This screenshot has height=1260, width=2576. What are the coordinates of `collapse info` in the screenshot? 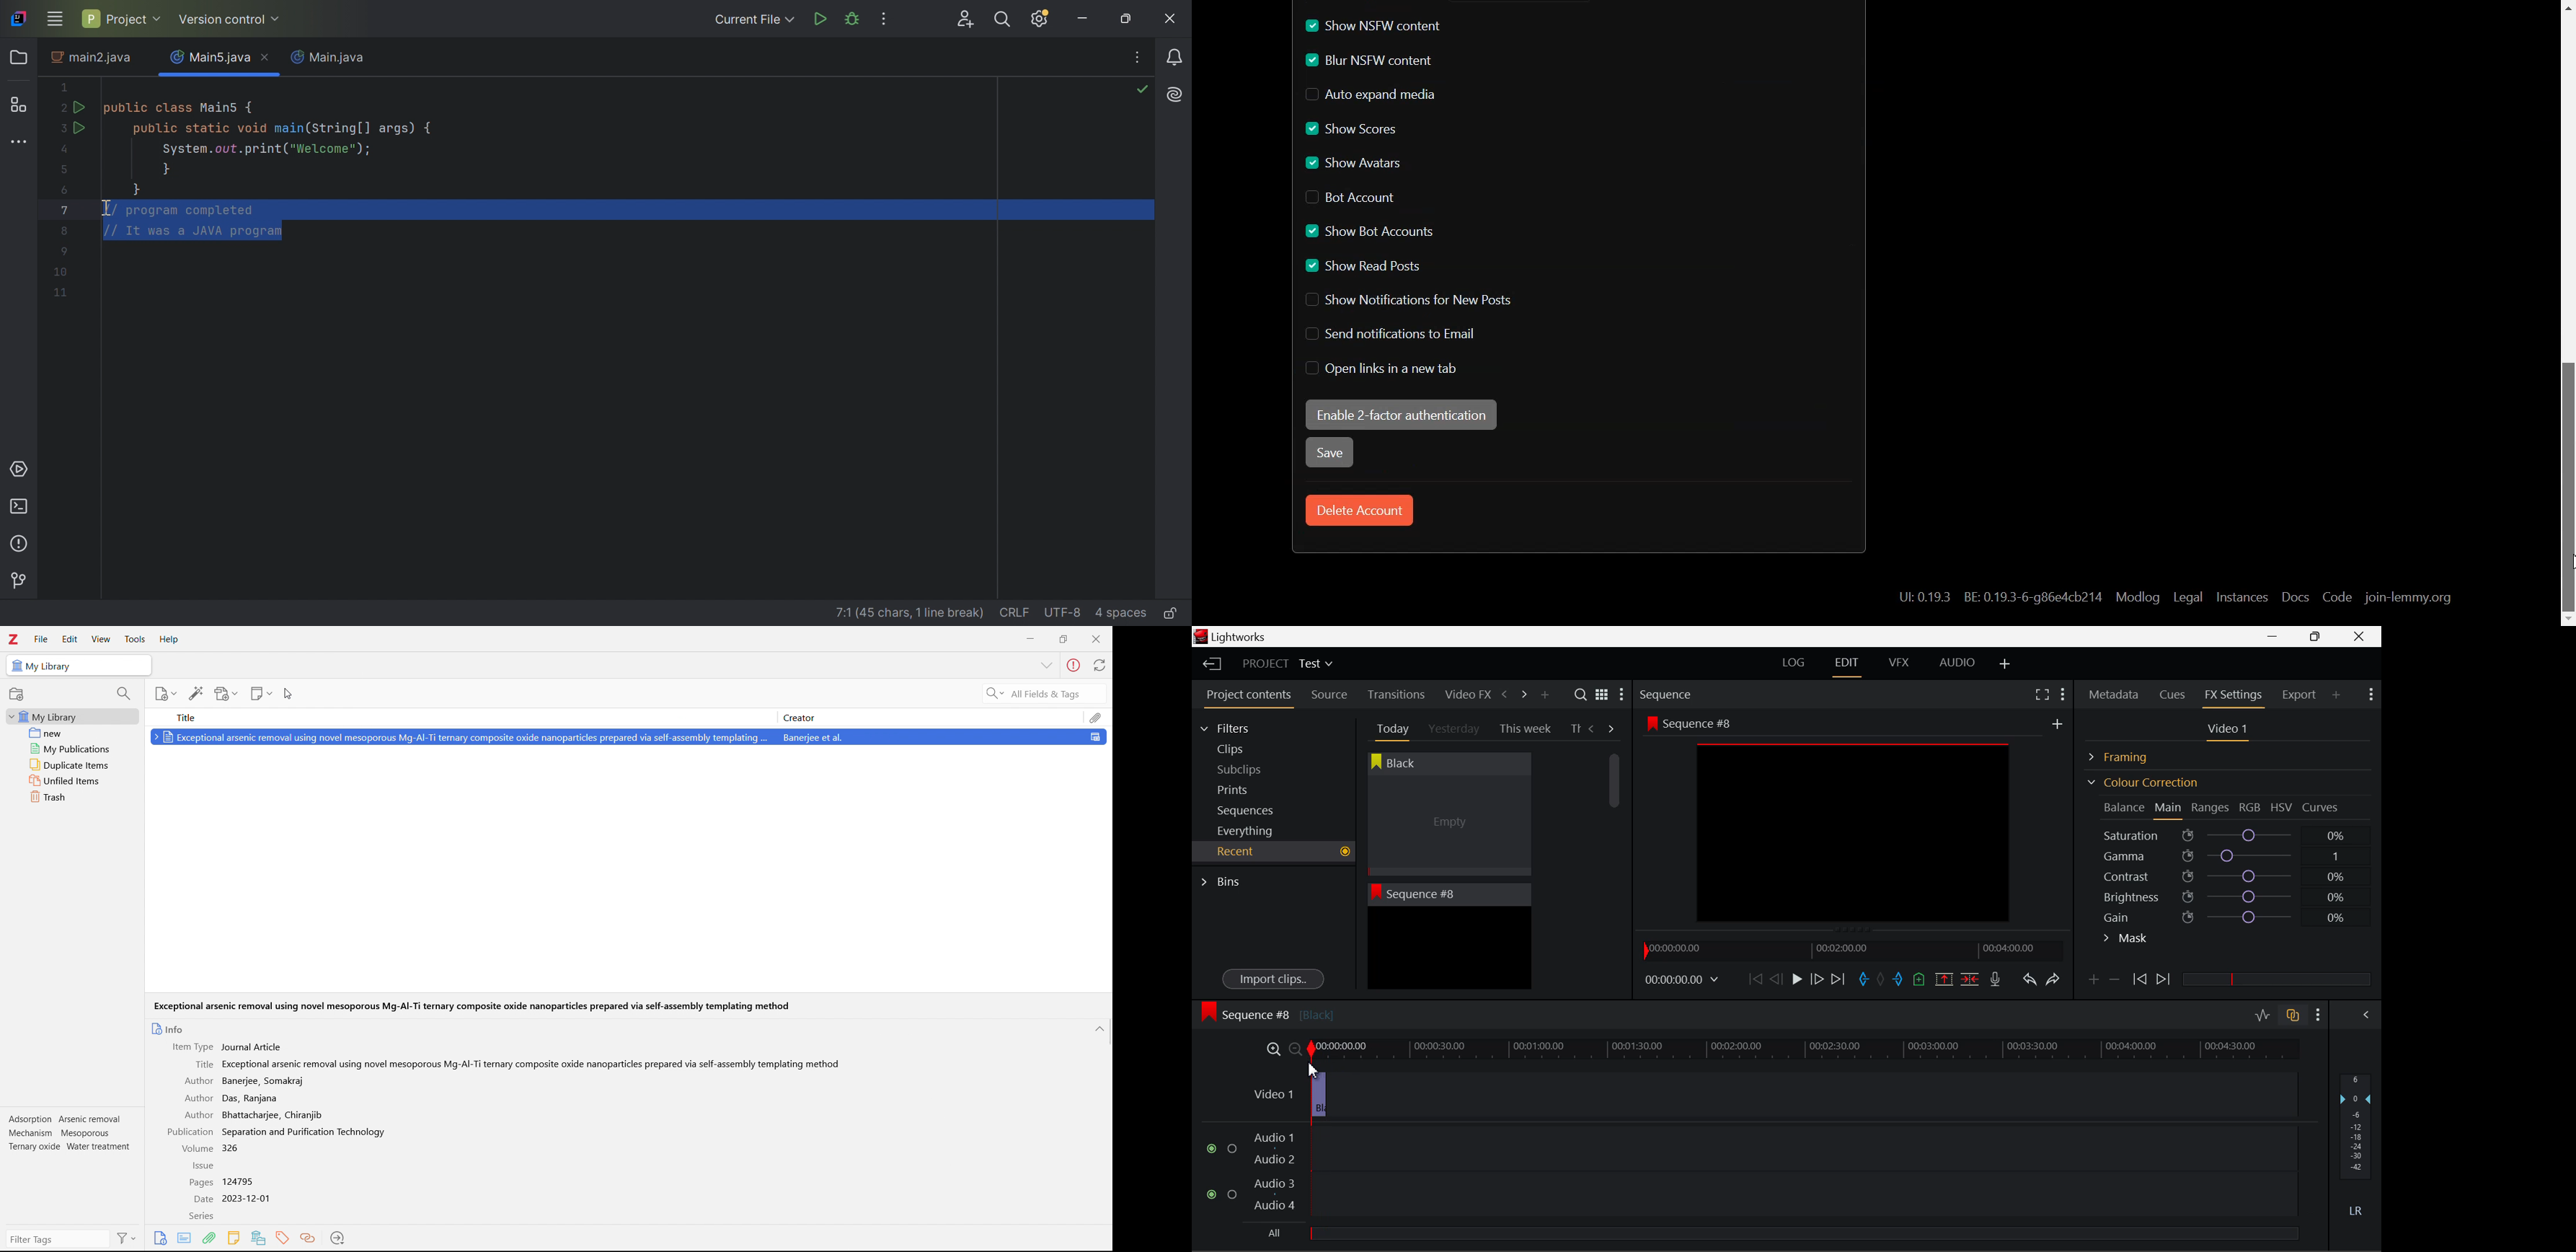 It's located at (1048, 666).